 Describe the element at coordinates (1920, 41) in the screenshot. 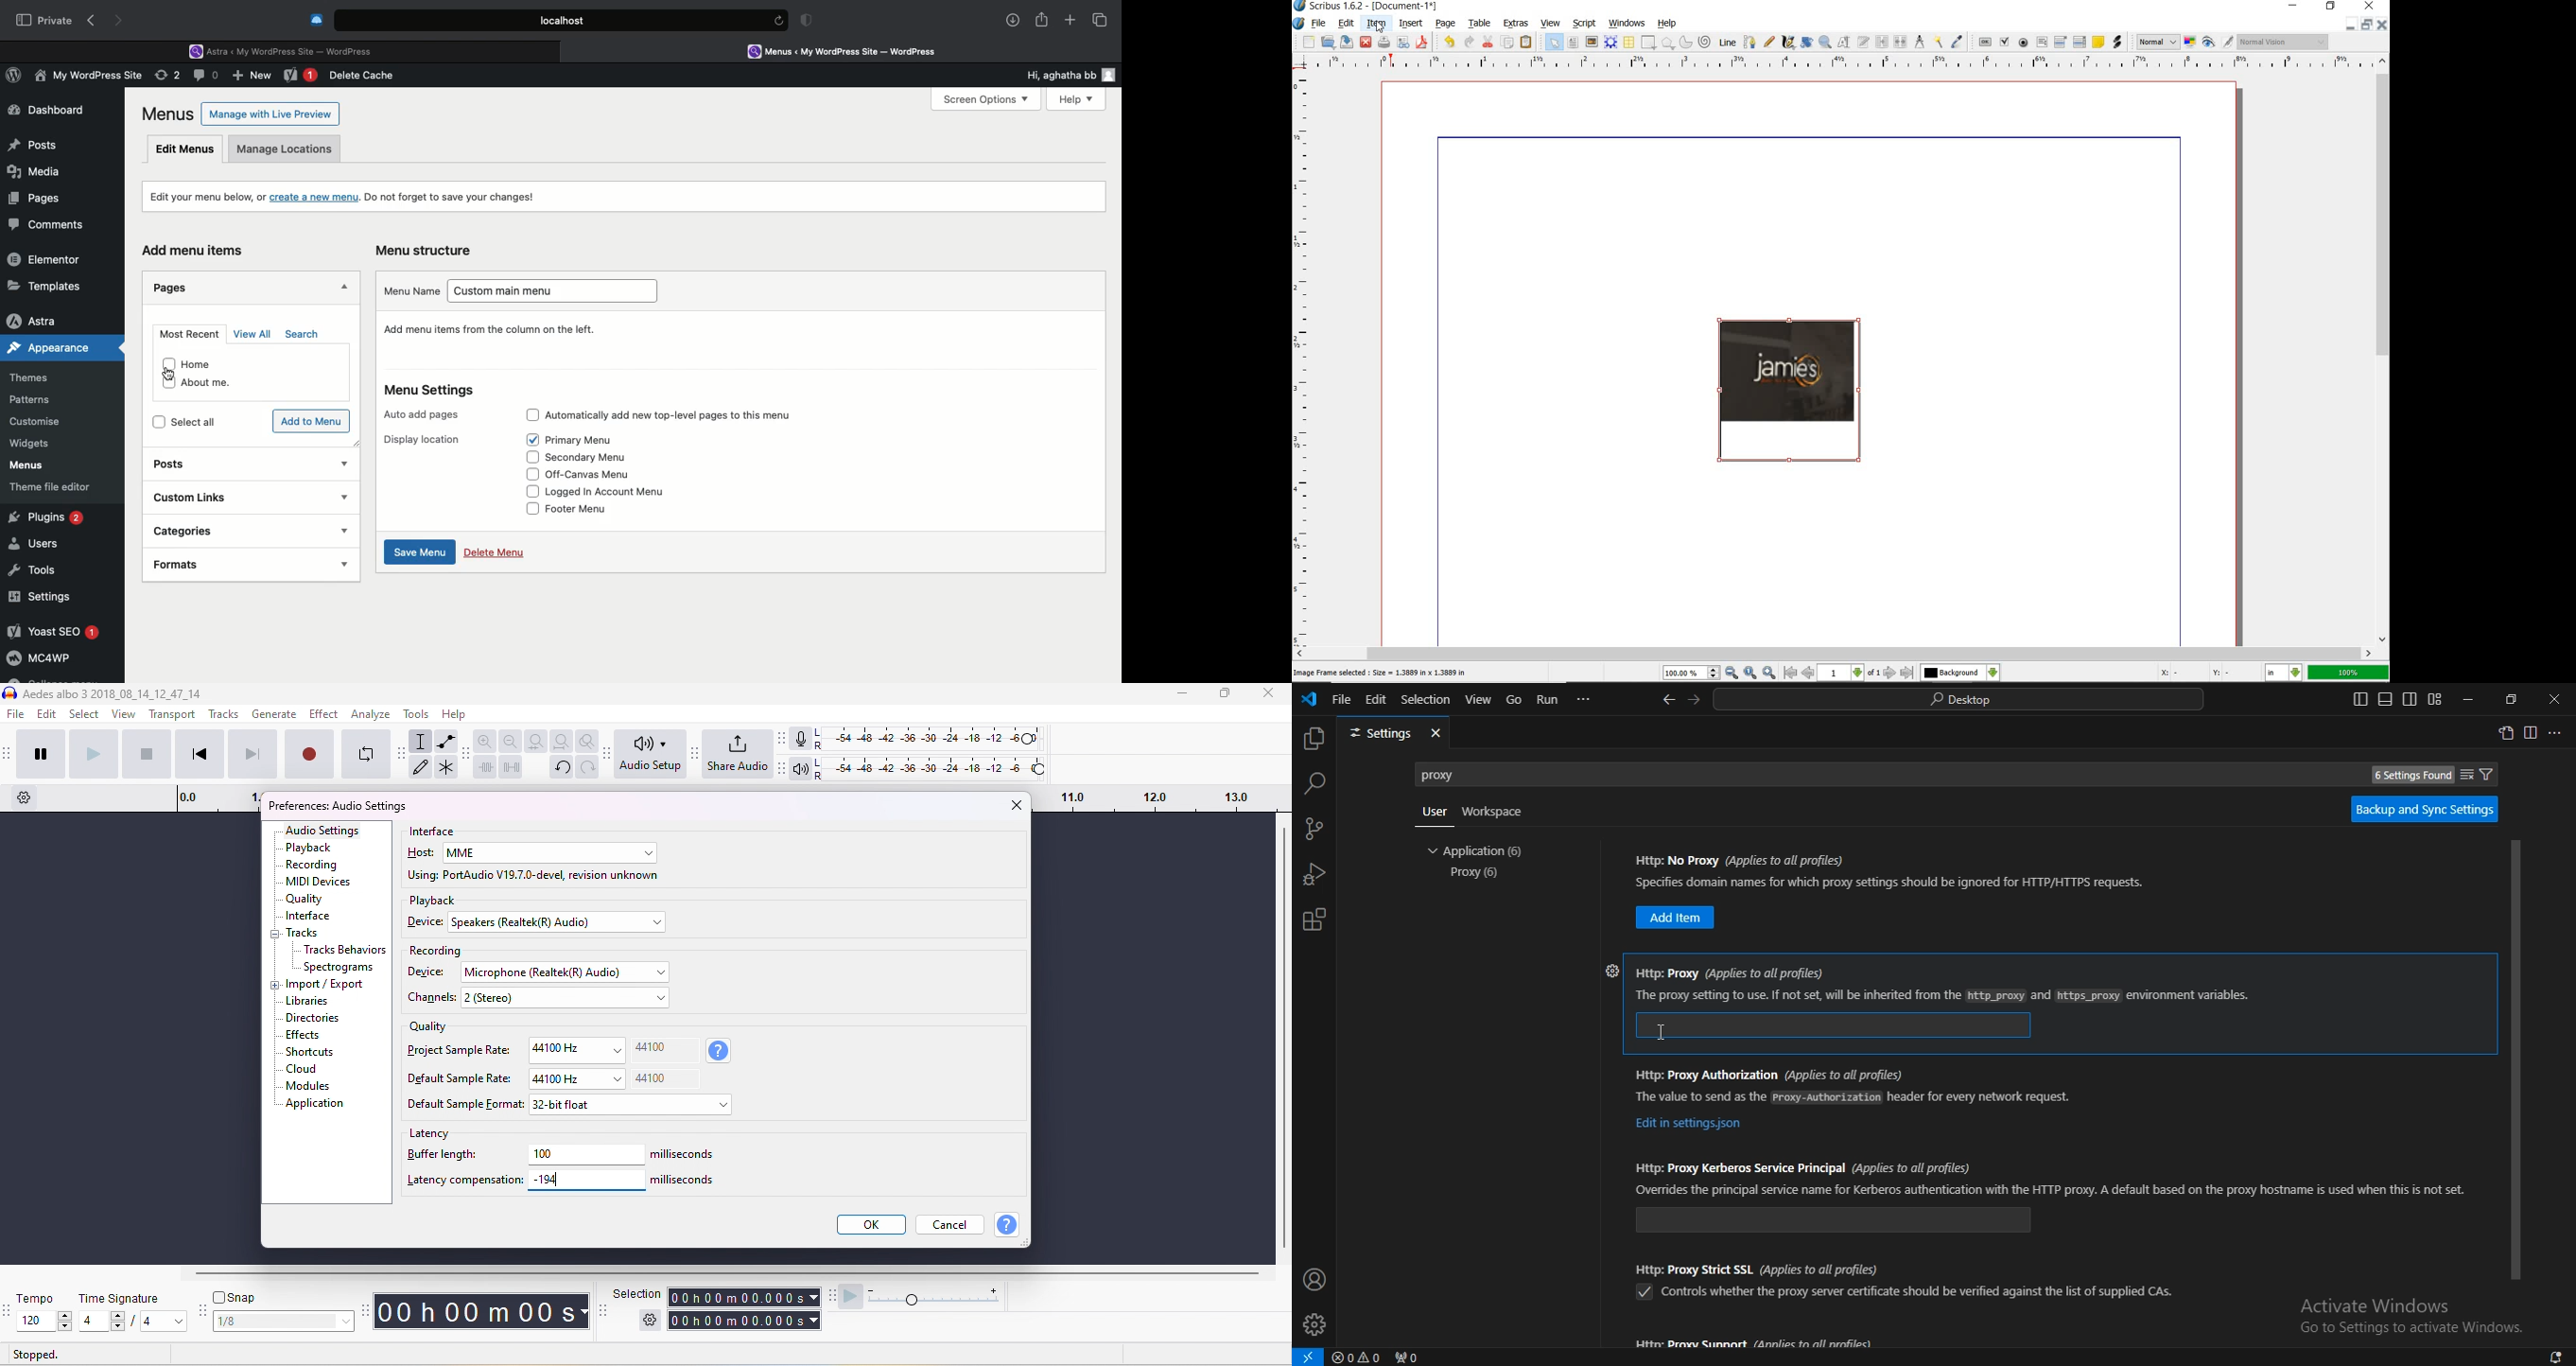

I see `measurements` at that location.